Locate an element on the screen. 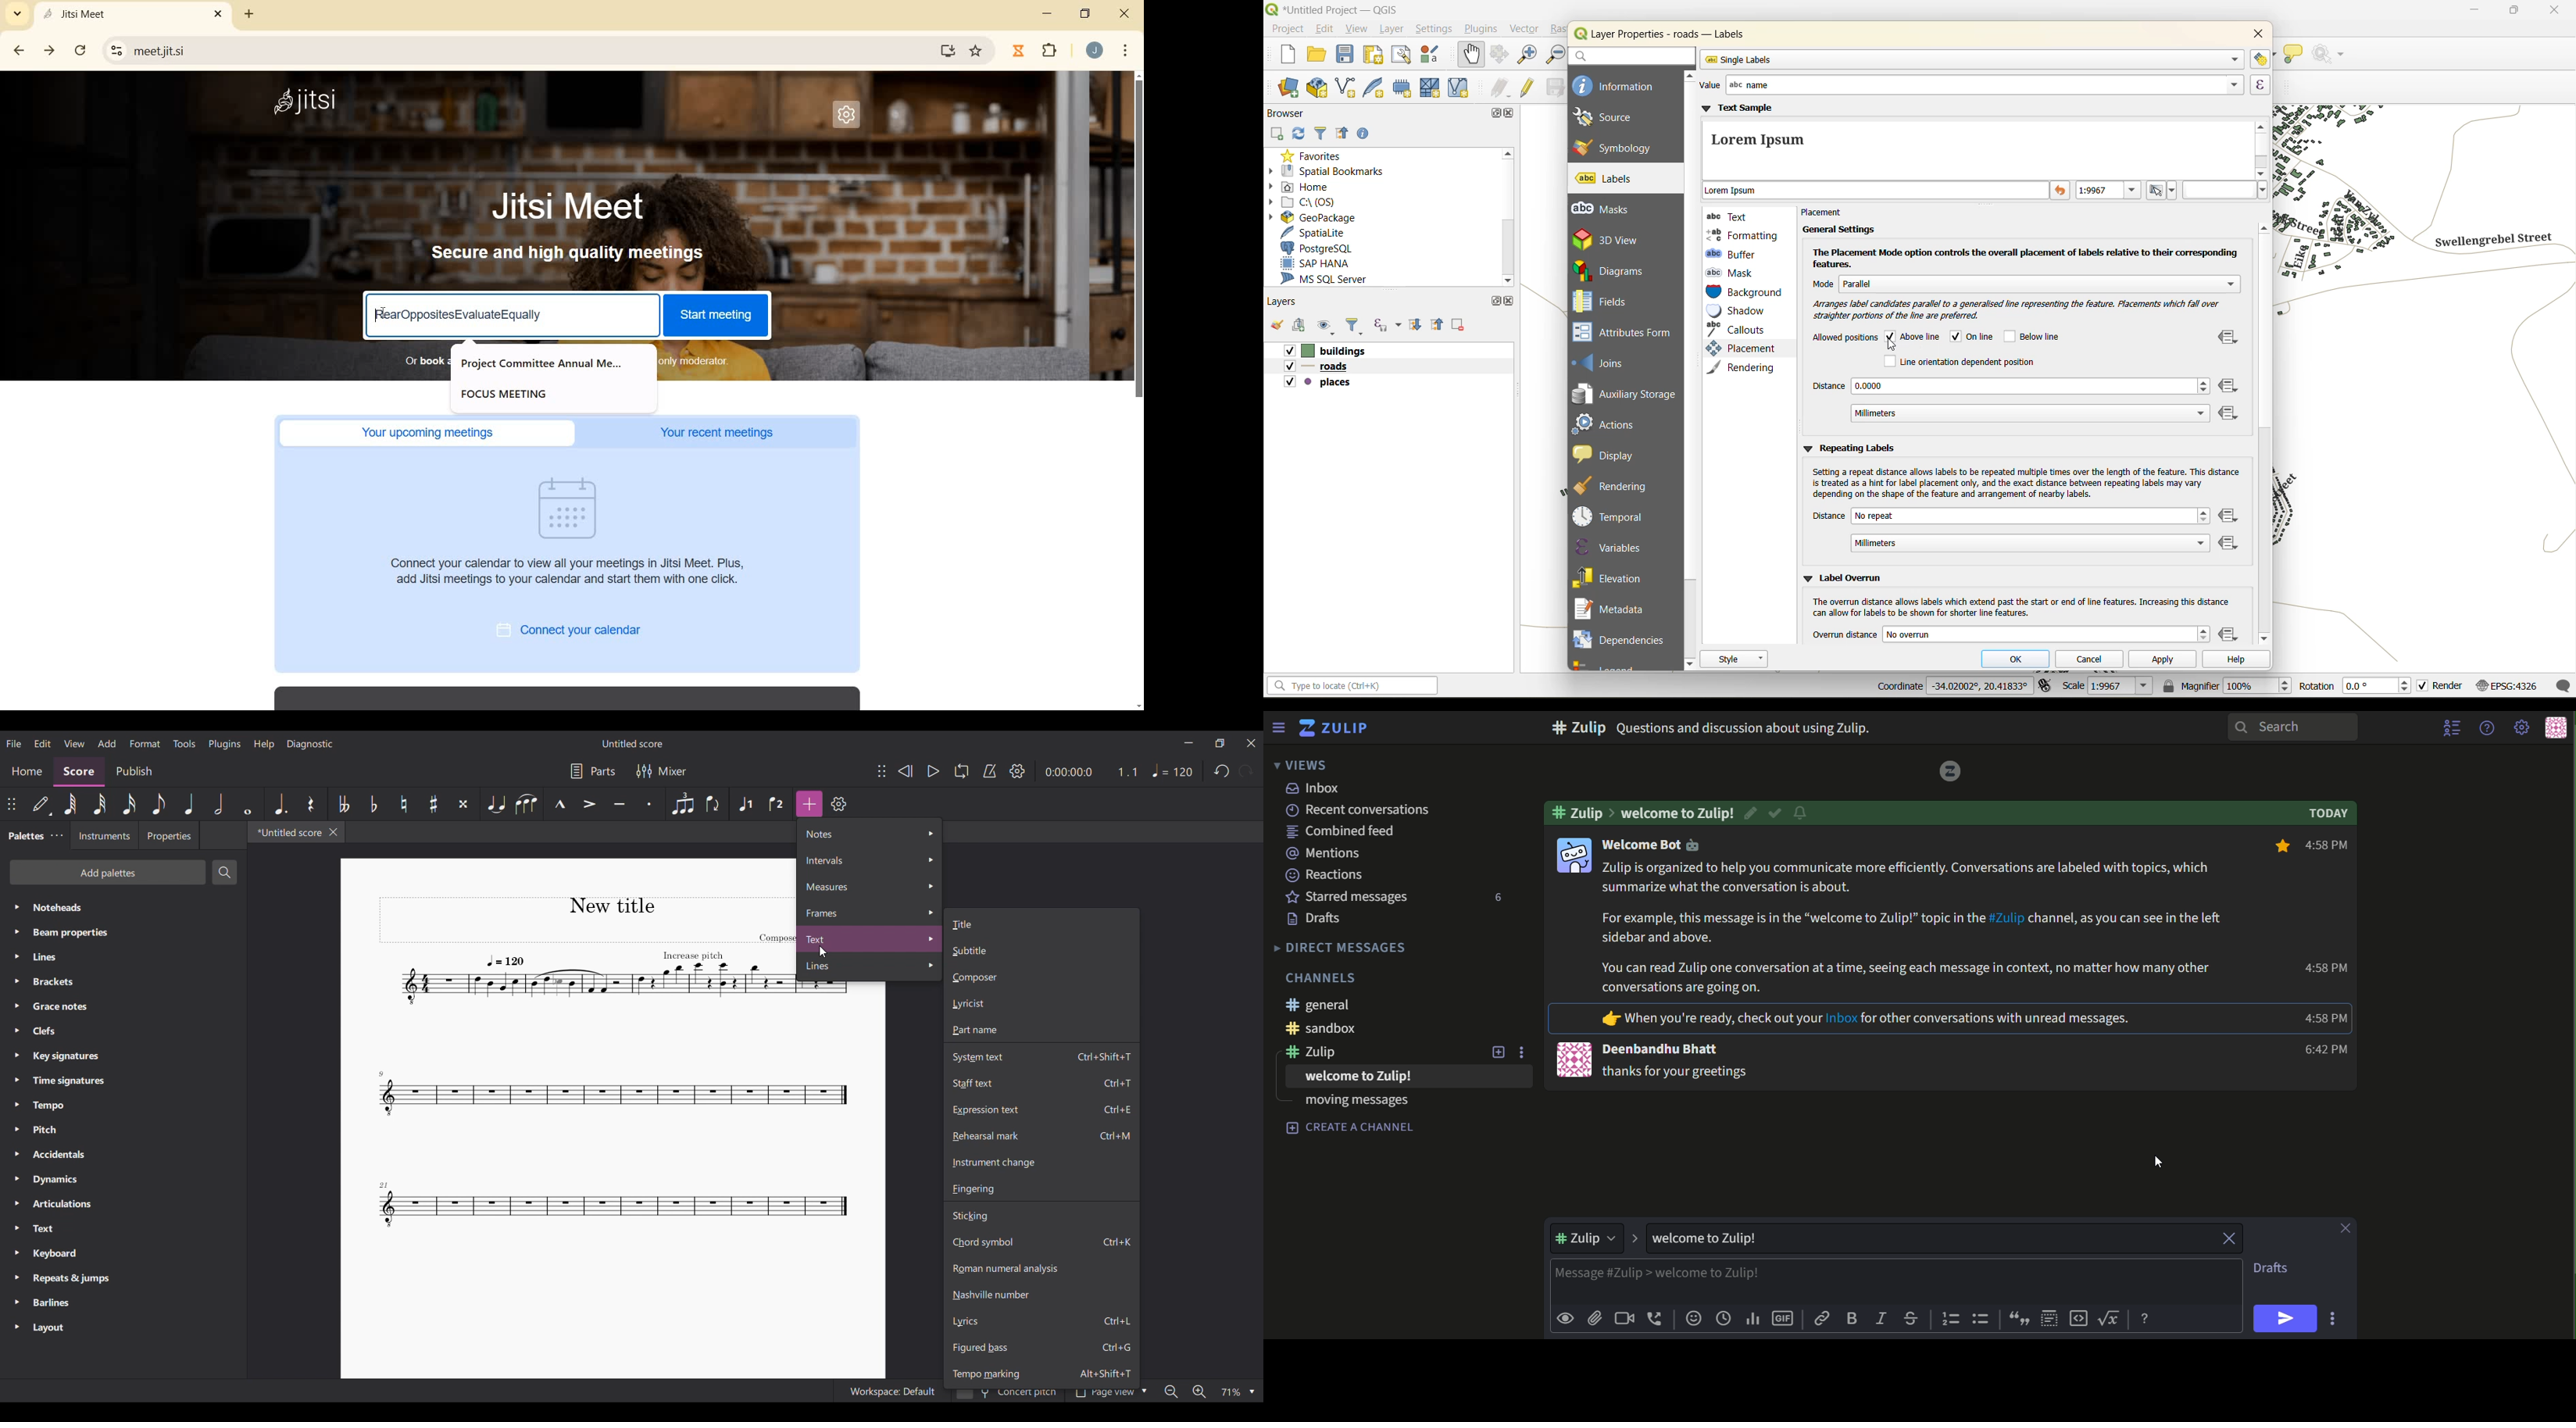 This screenshot has height=1428, width=2576. text is located at coordinates (1715, 1239).